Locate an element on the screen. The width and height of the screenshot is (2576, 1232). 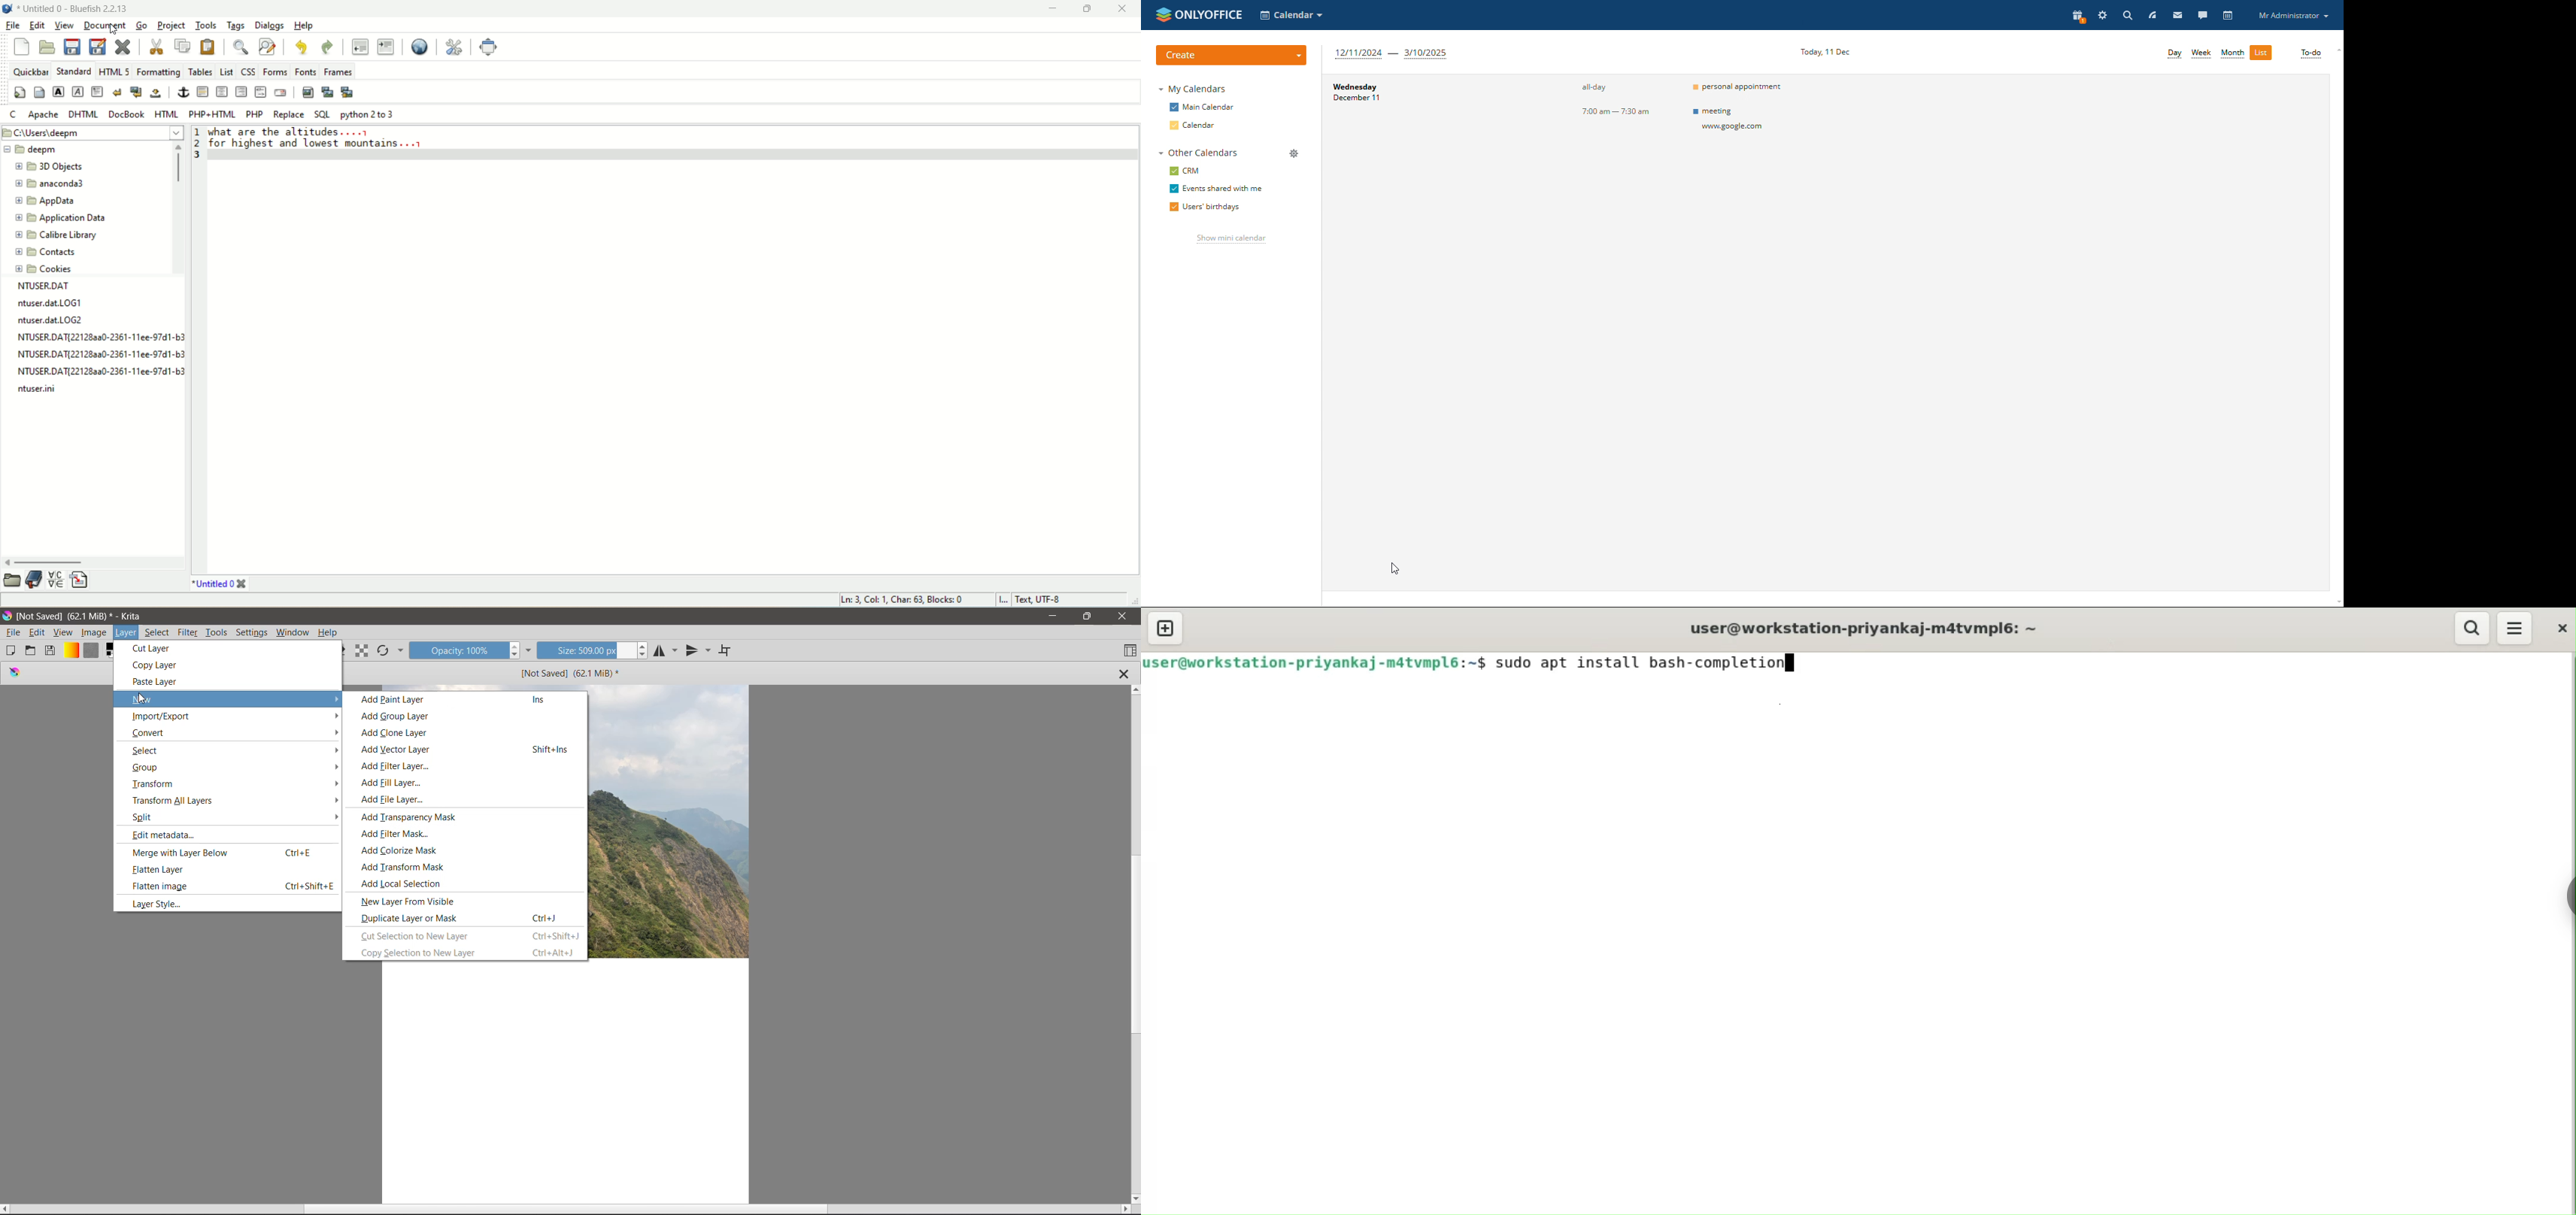
horizontal scroll bar is located at coordinates (94, 561).